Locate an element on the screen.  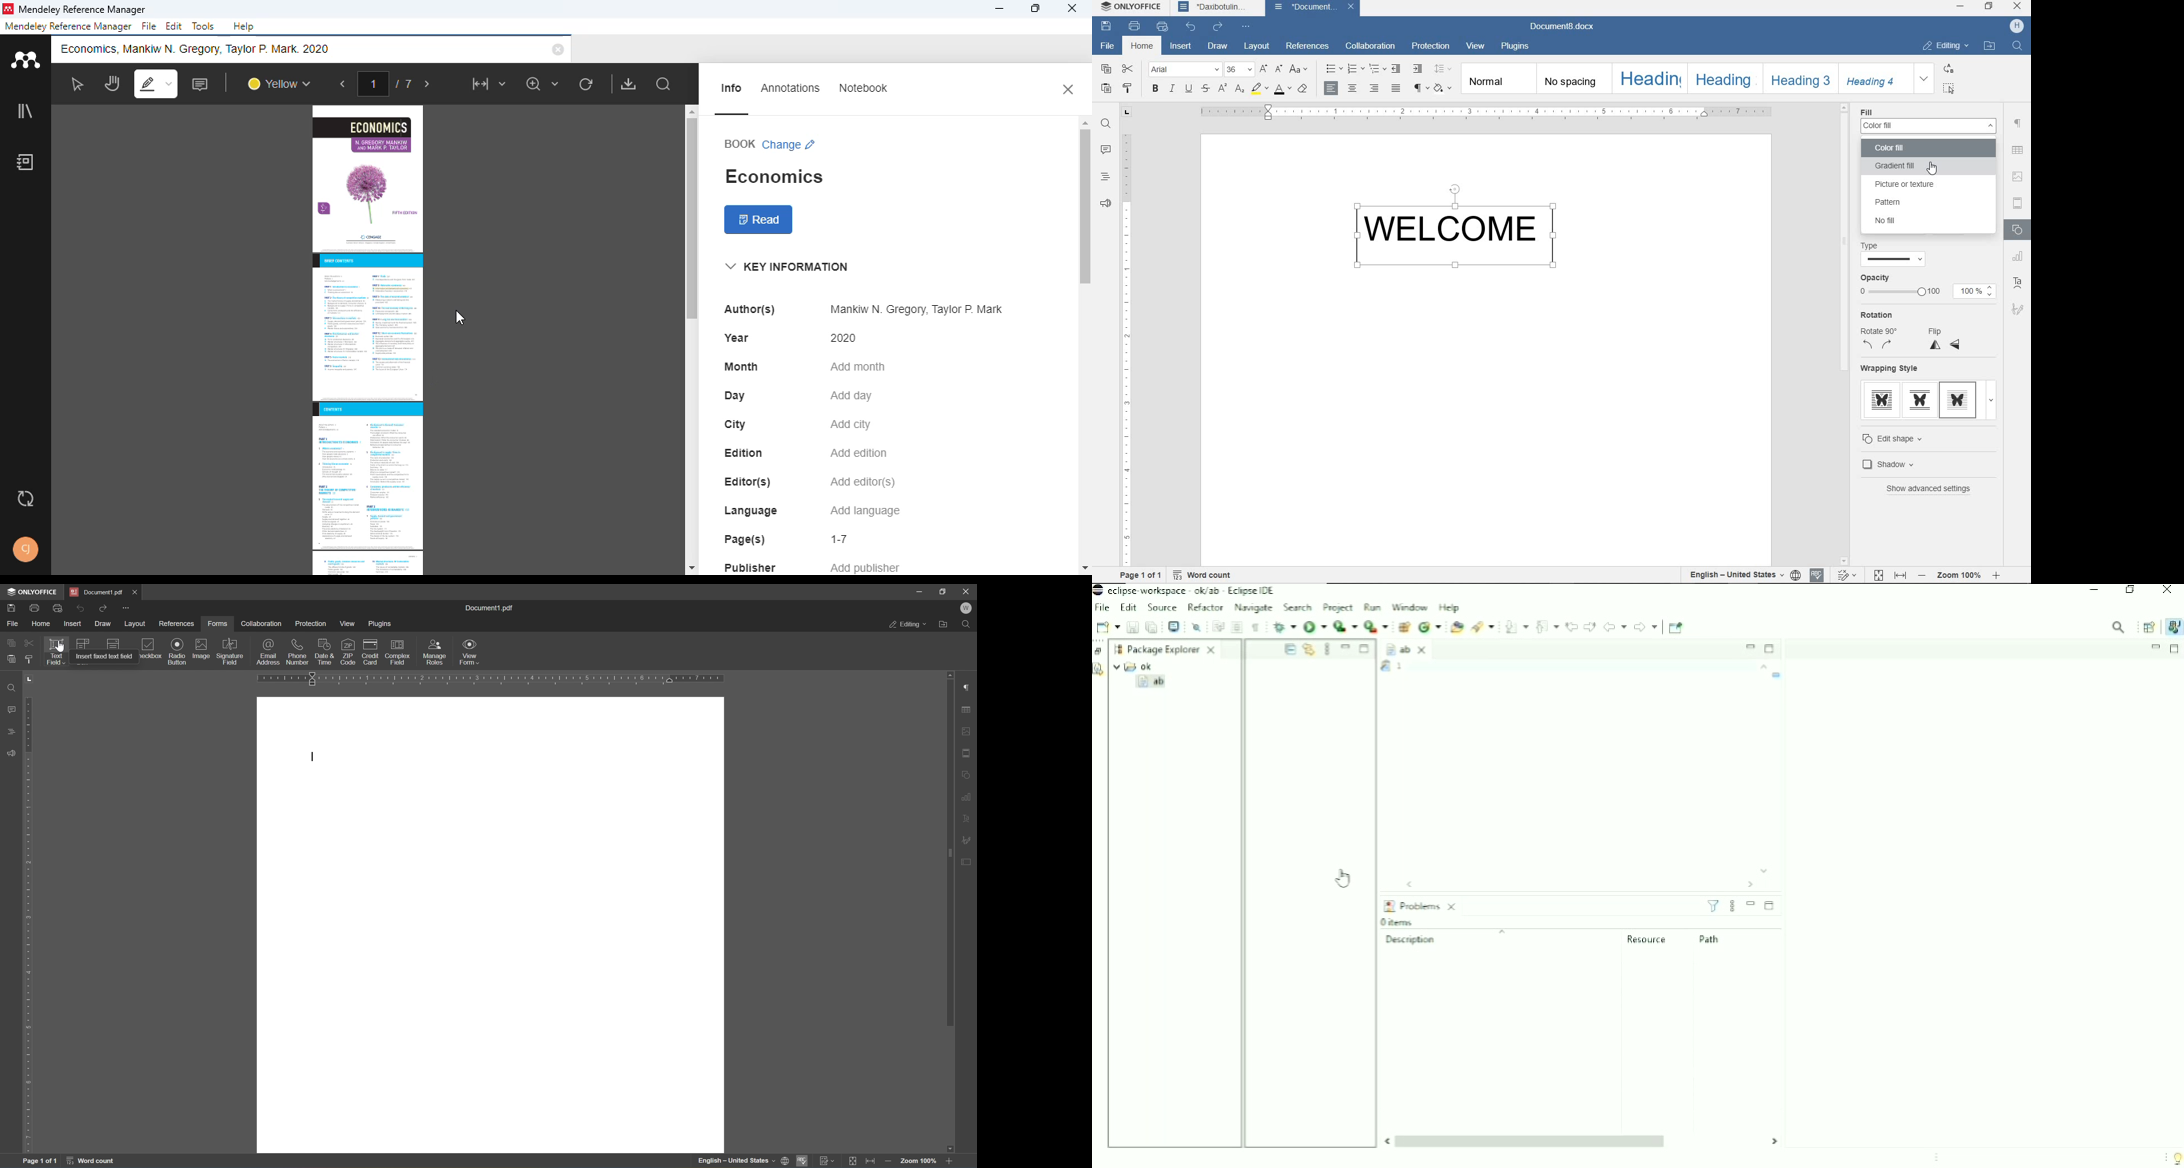
Heading 2 is located at coordinates (1726, 78).